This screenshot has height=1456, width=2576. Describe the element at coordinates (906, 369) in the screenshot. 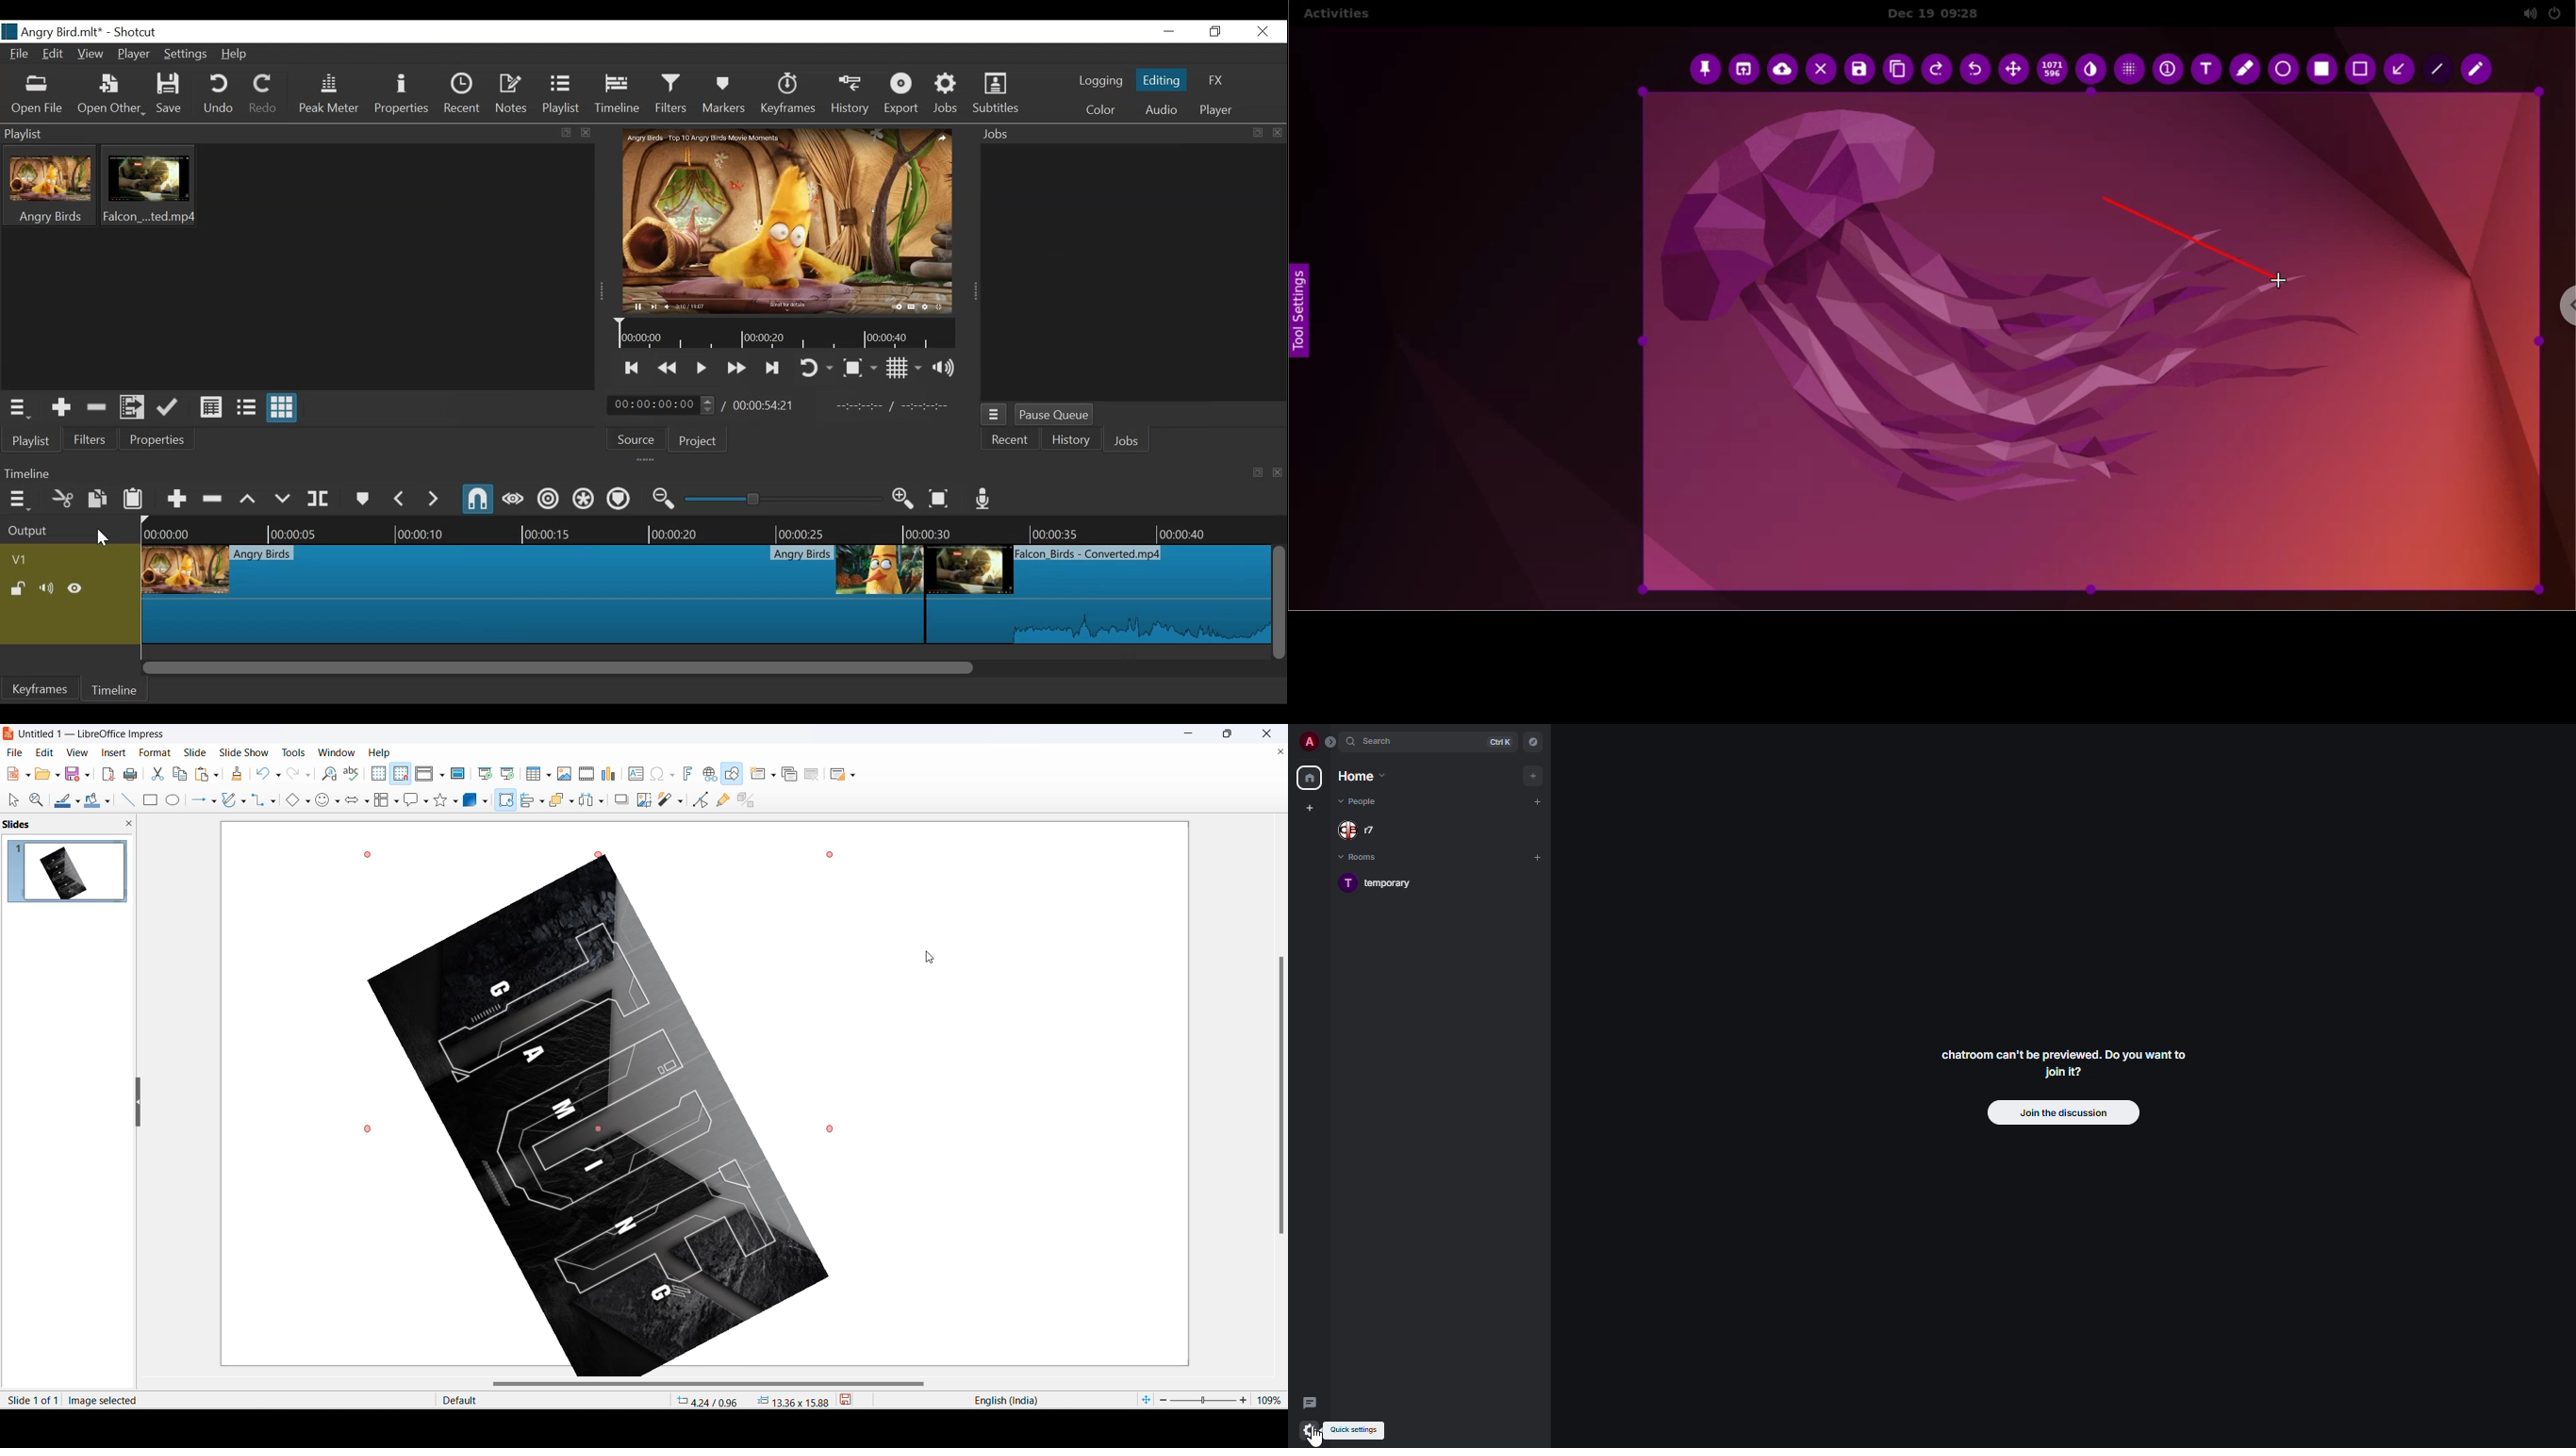

I see `Toggle display grid on player` at that location.